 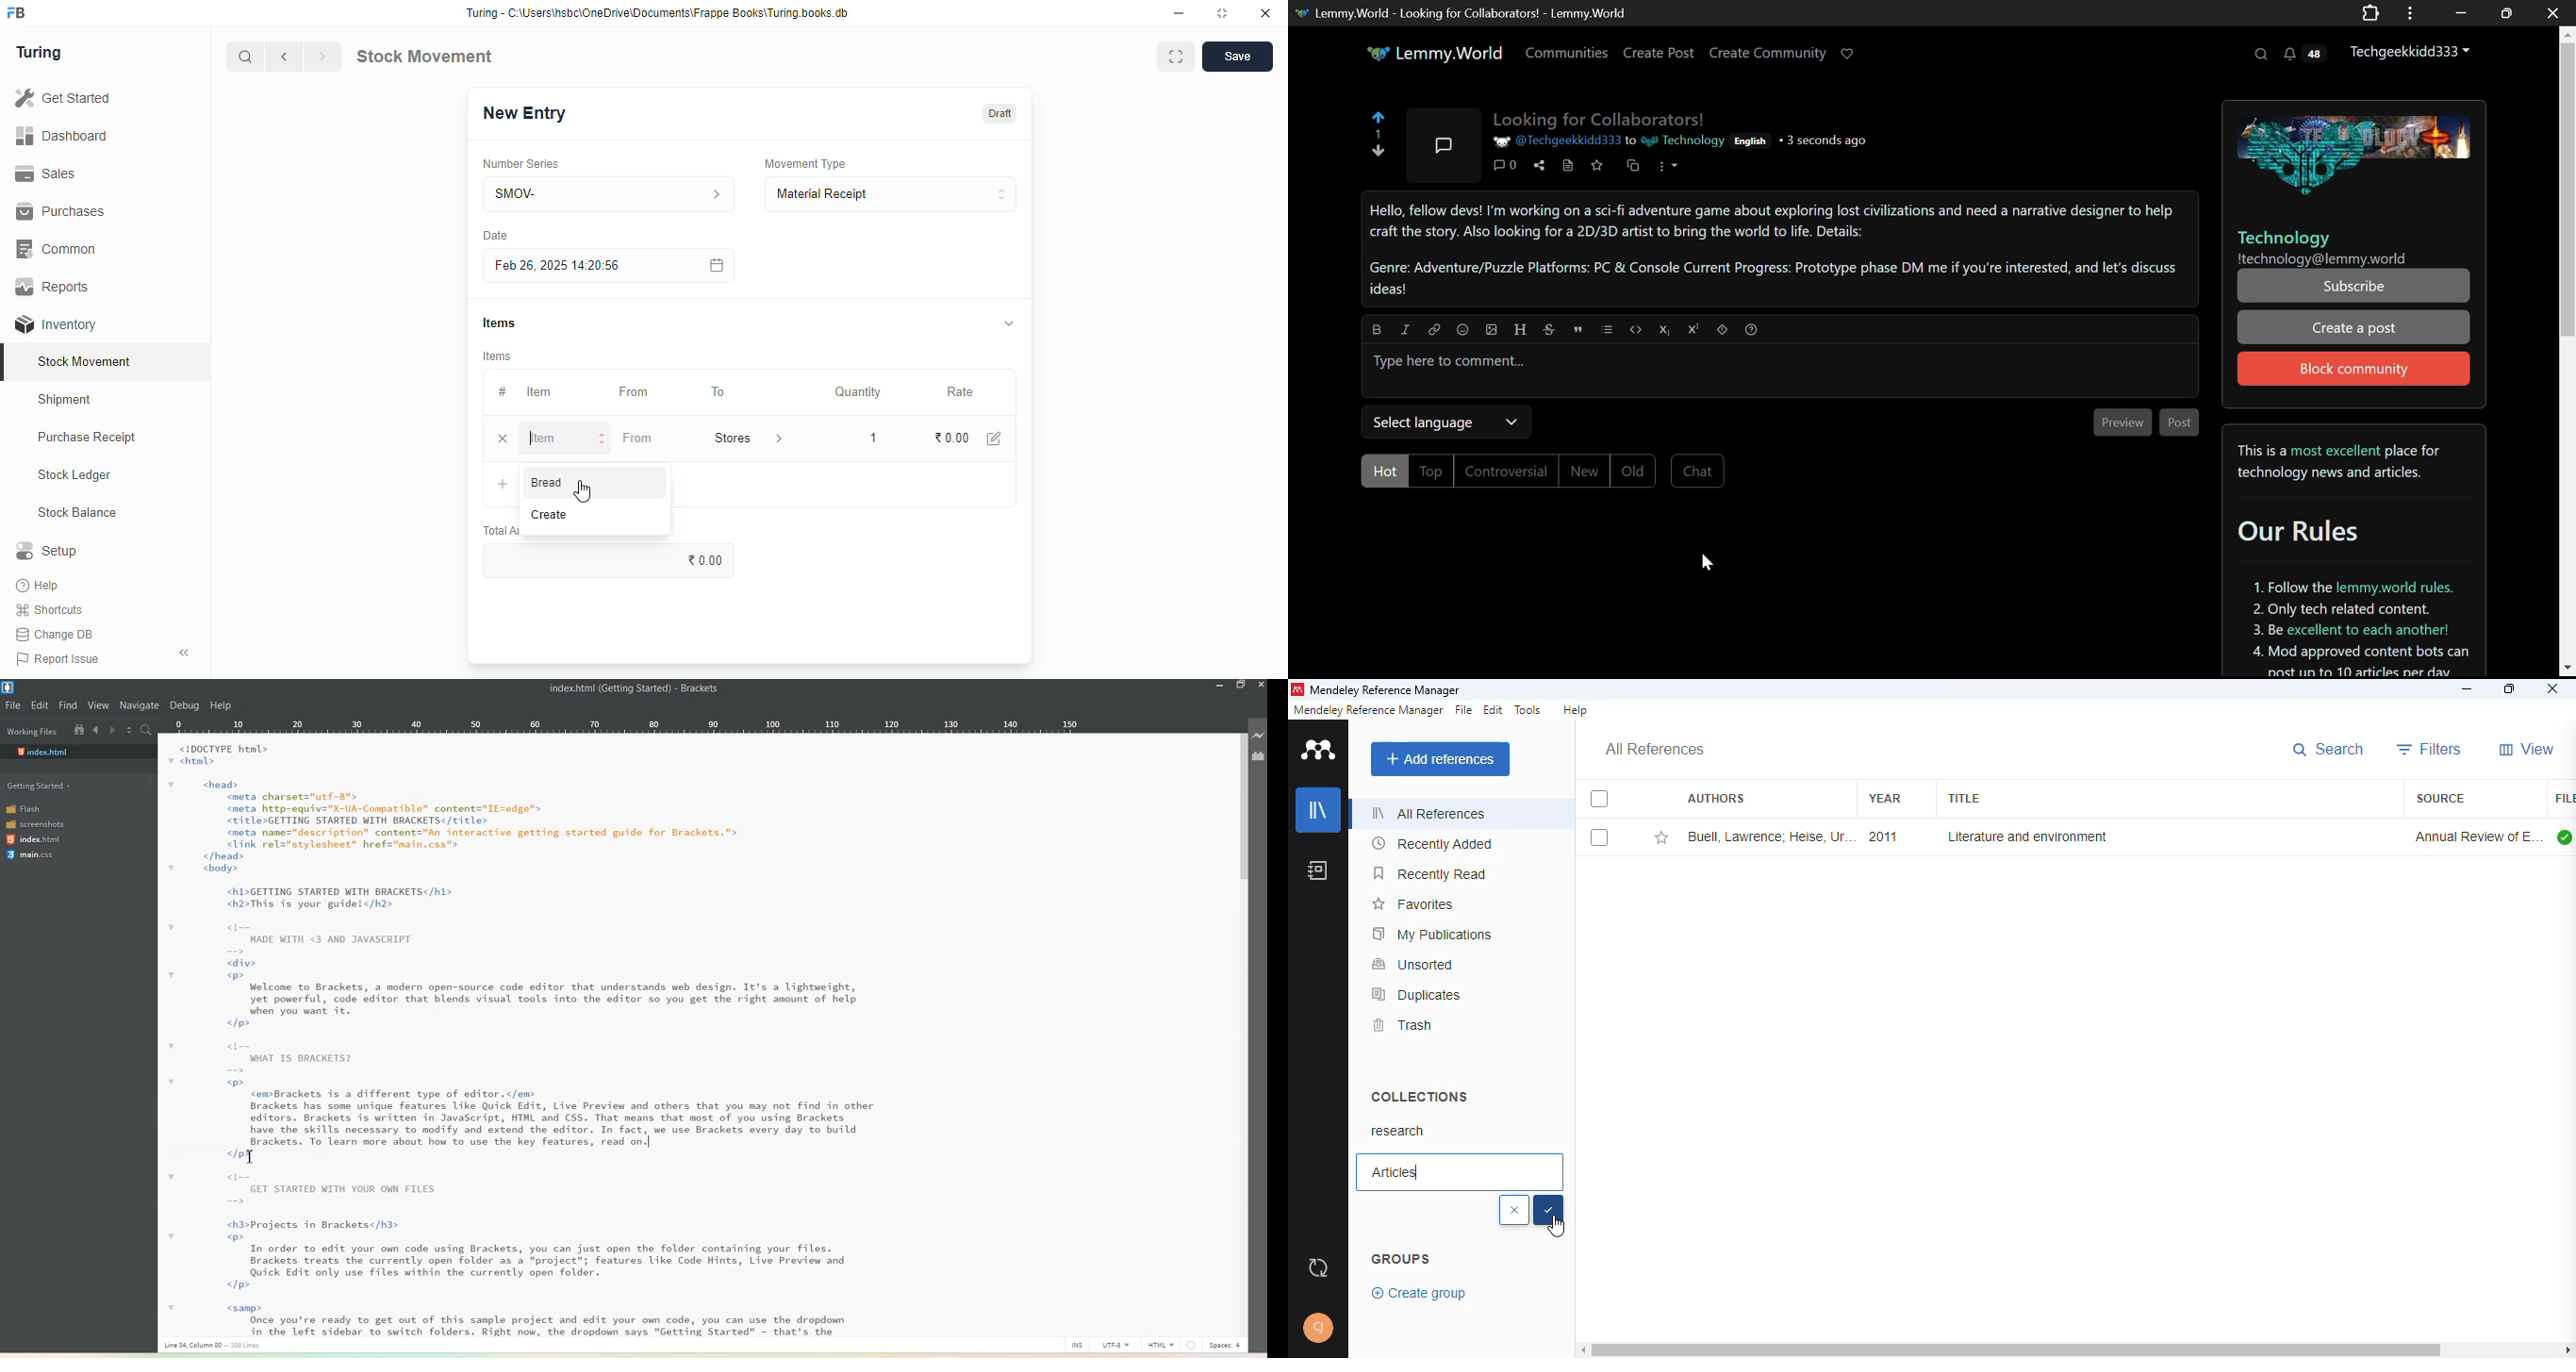 What do you see at coordinates (98, 705) in the screenshot?
I see `View` at bounding box center [98, 705].